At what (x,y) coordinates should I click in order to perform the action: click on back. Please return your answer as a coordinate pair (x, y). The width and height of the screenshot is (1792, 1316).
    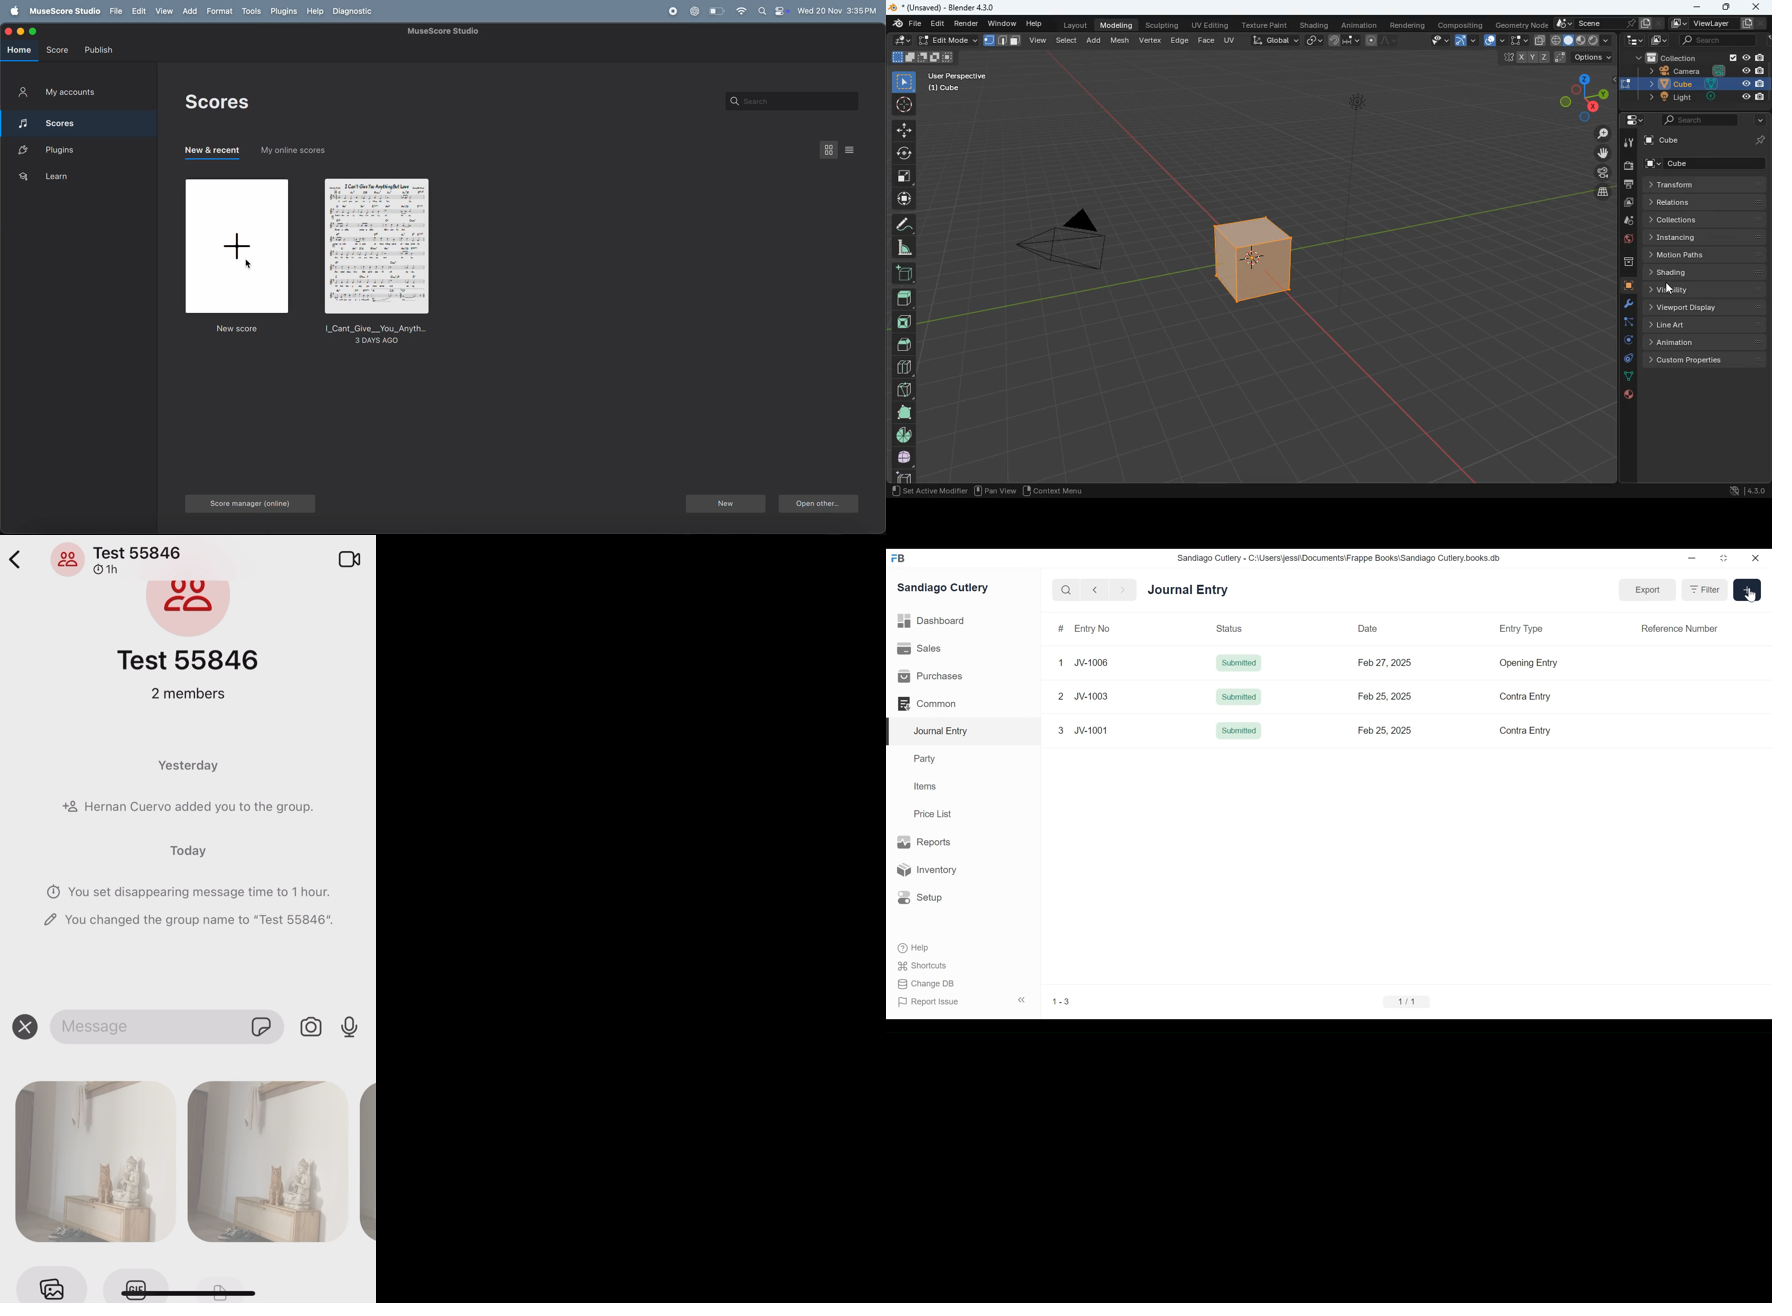
    Looking at the image, I should click on (1095, 589).